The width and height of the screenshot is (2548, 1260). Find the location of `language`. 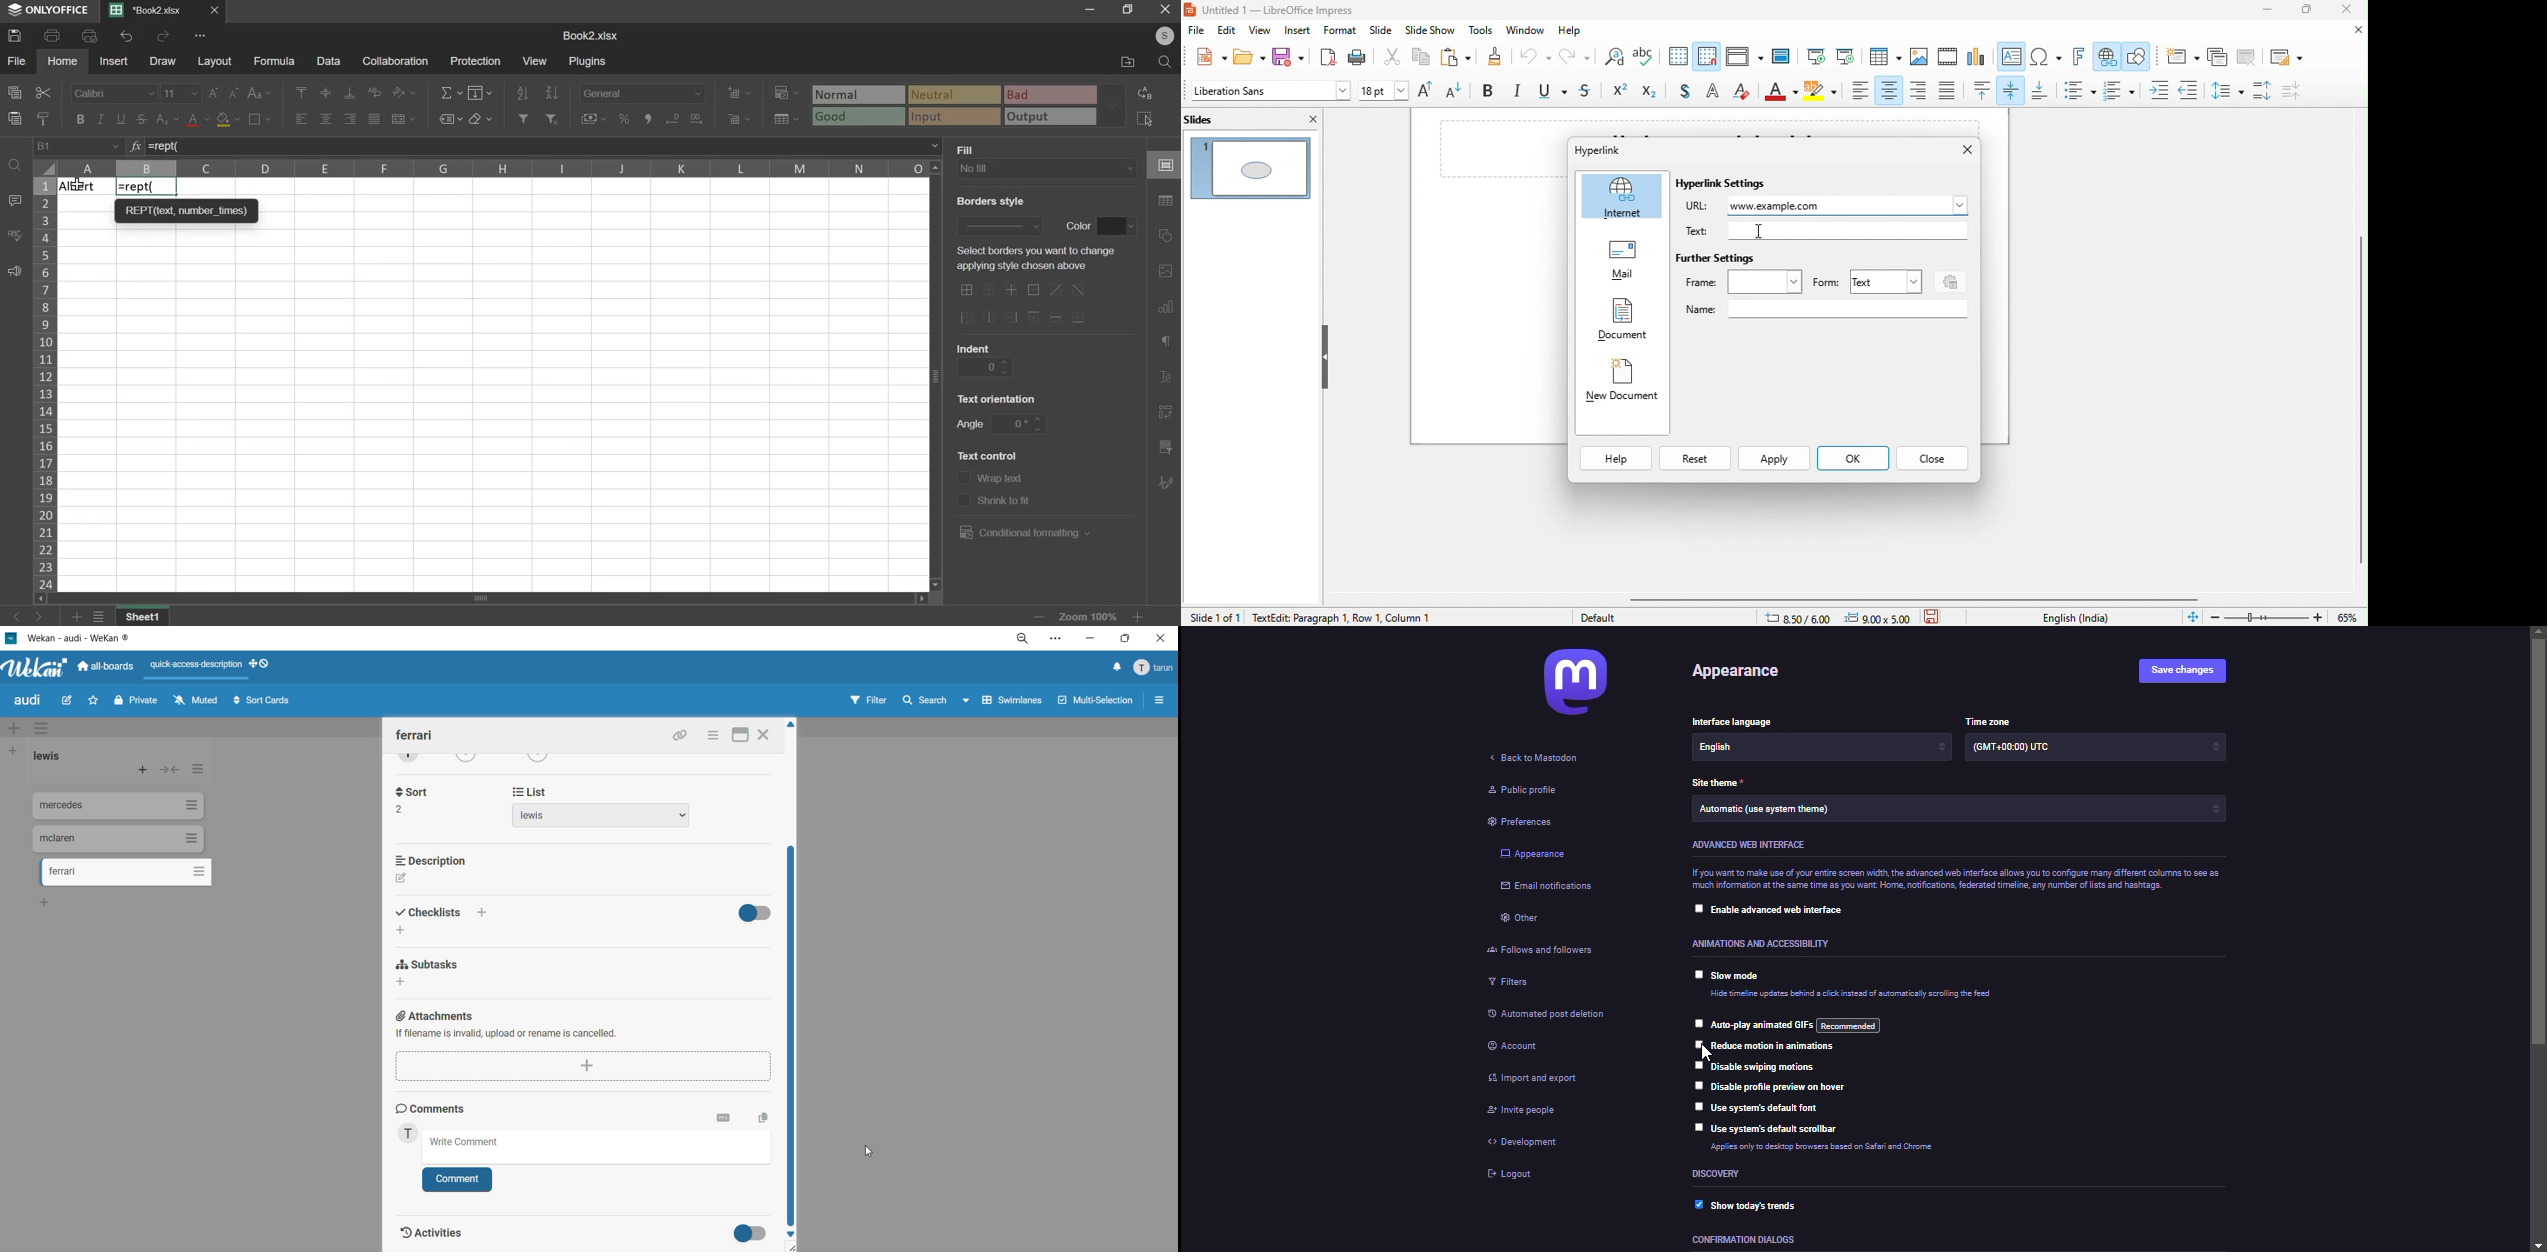

language is located at coordinates (1741, 720).